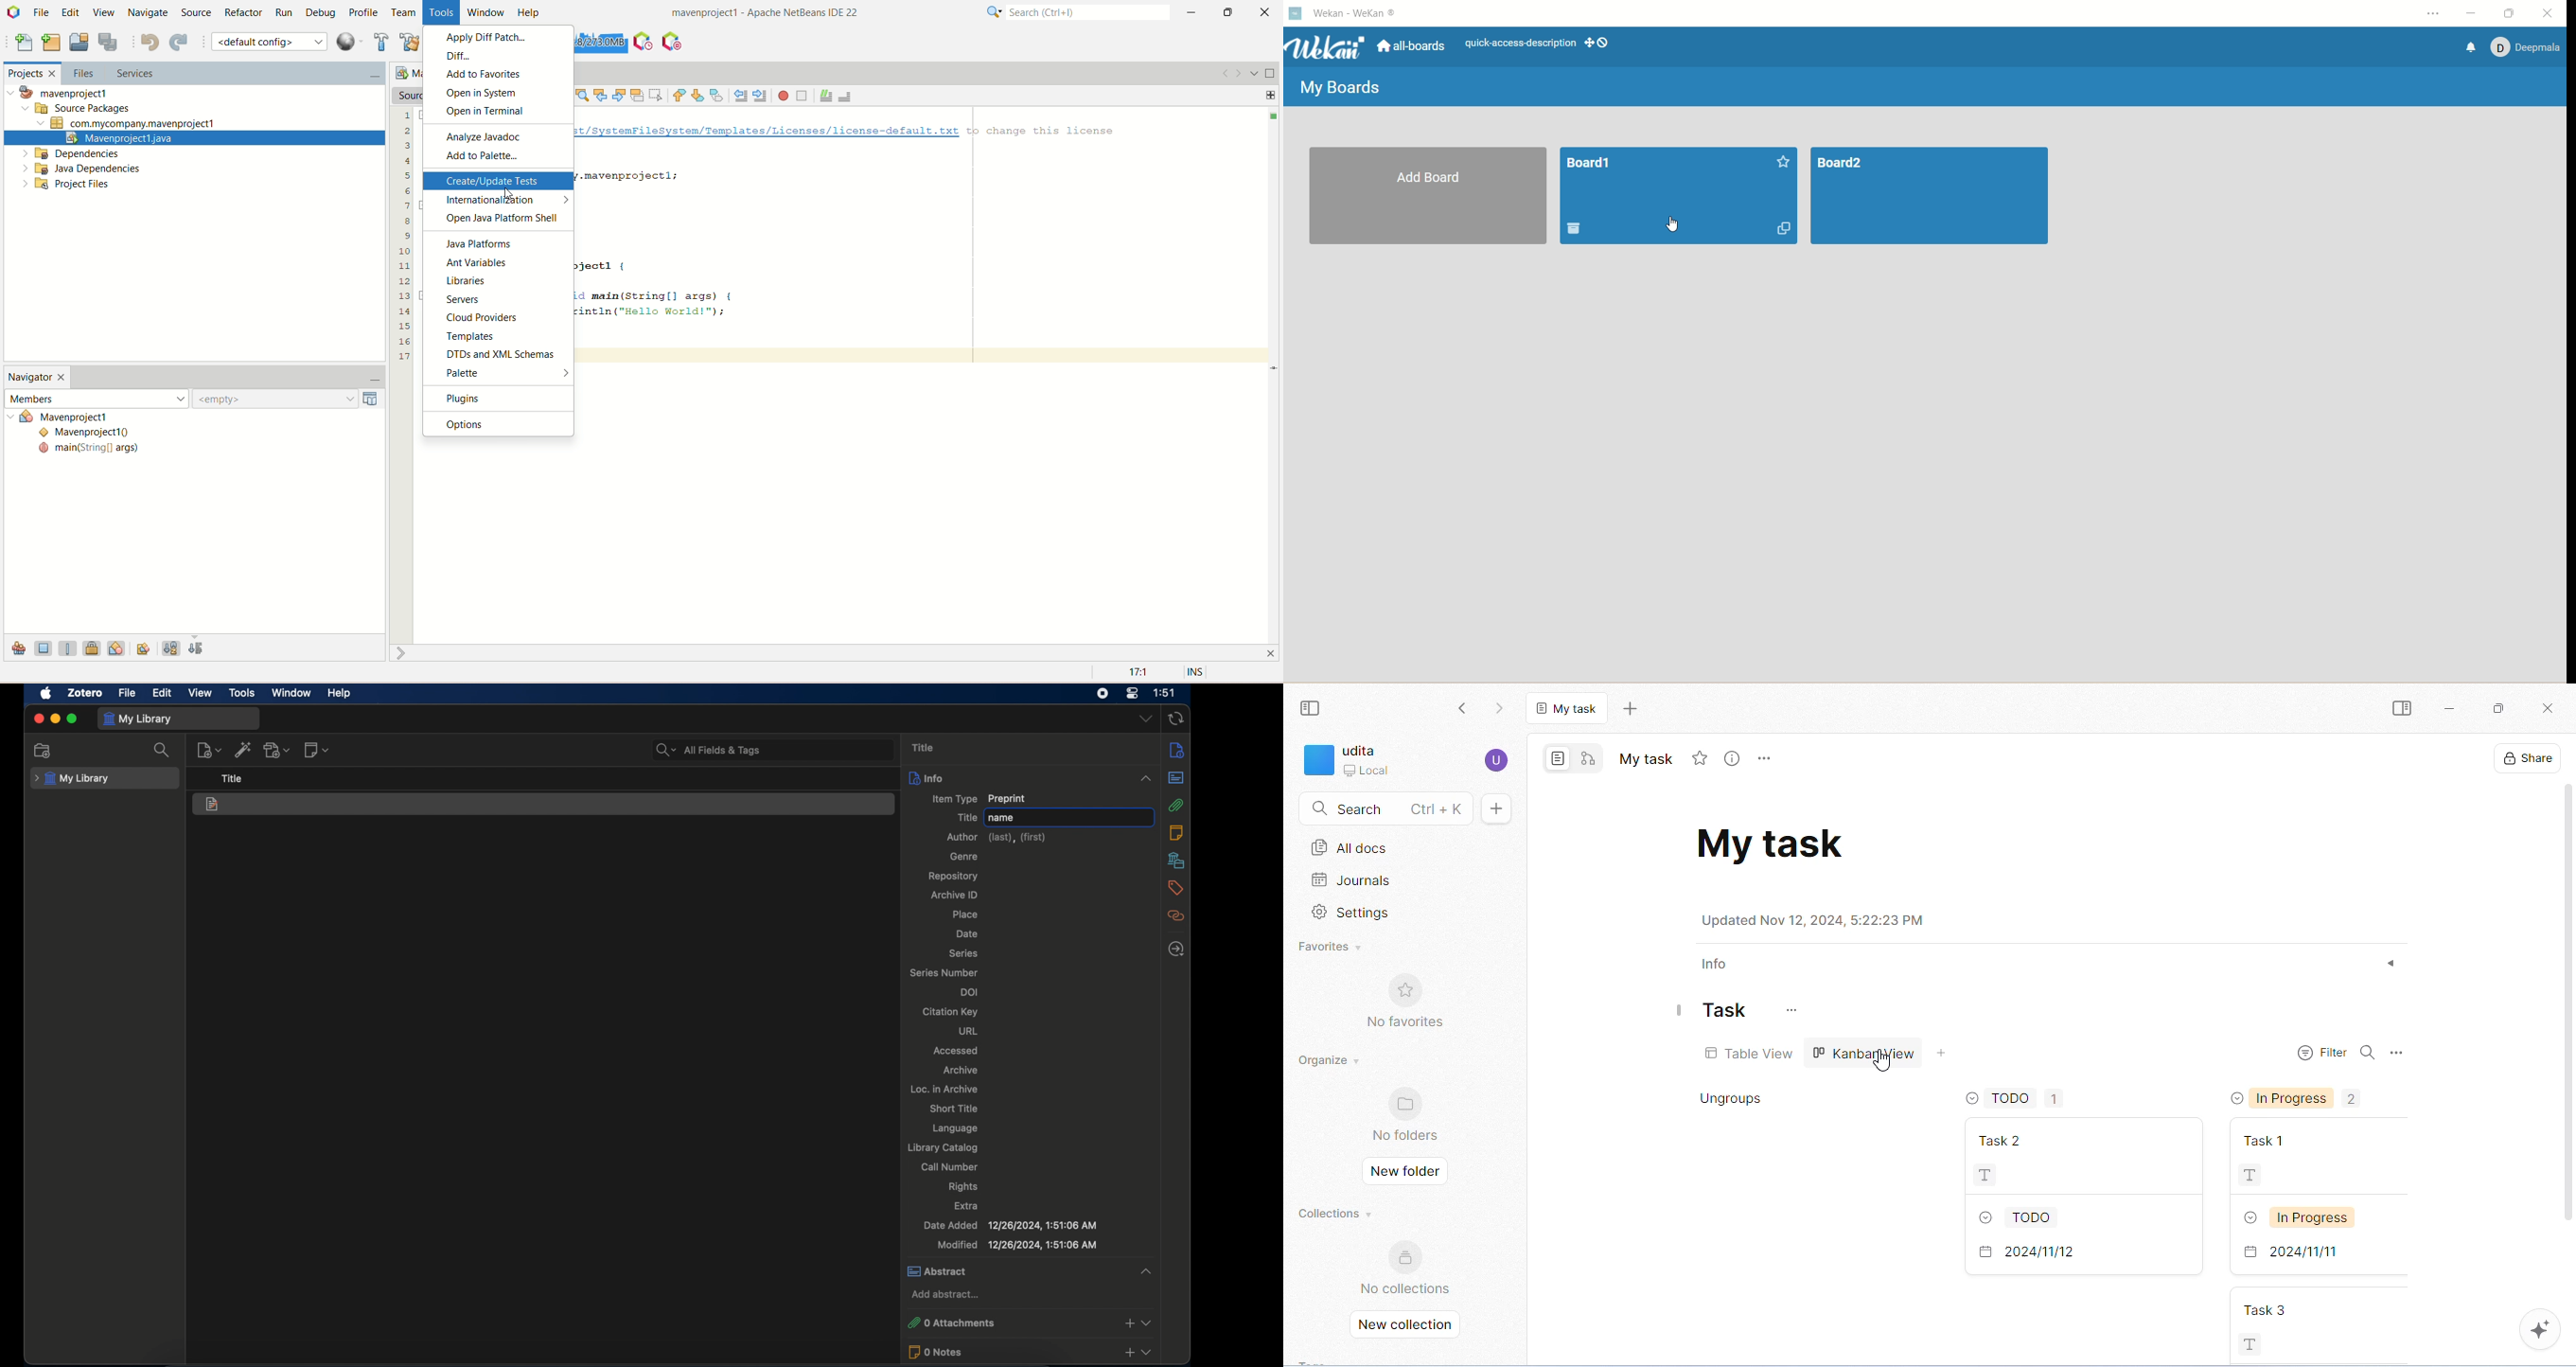 The image size is (2576, 1372). Describe the element at coordinates (1337, 1212) in the screenshot. I see `collections` at that location.